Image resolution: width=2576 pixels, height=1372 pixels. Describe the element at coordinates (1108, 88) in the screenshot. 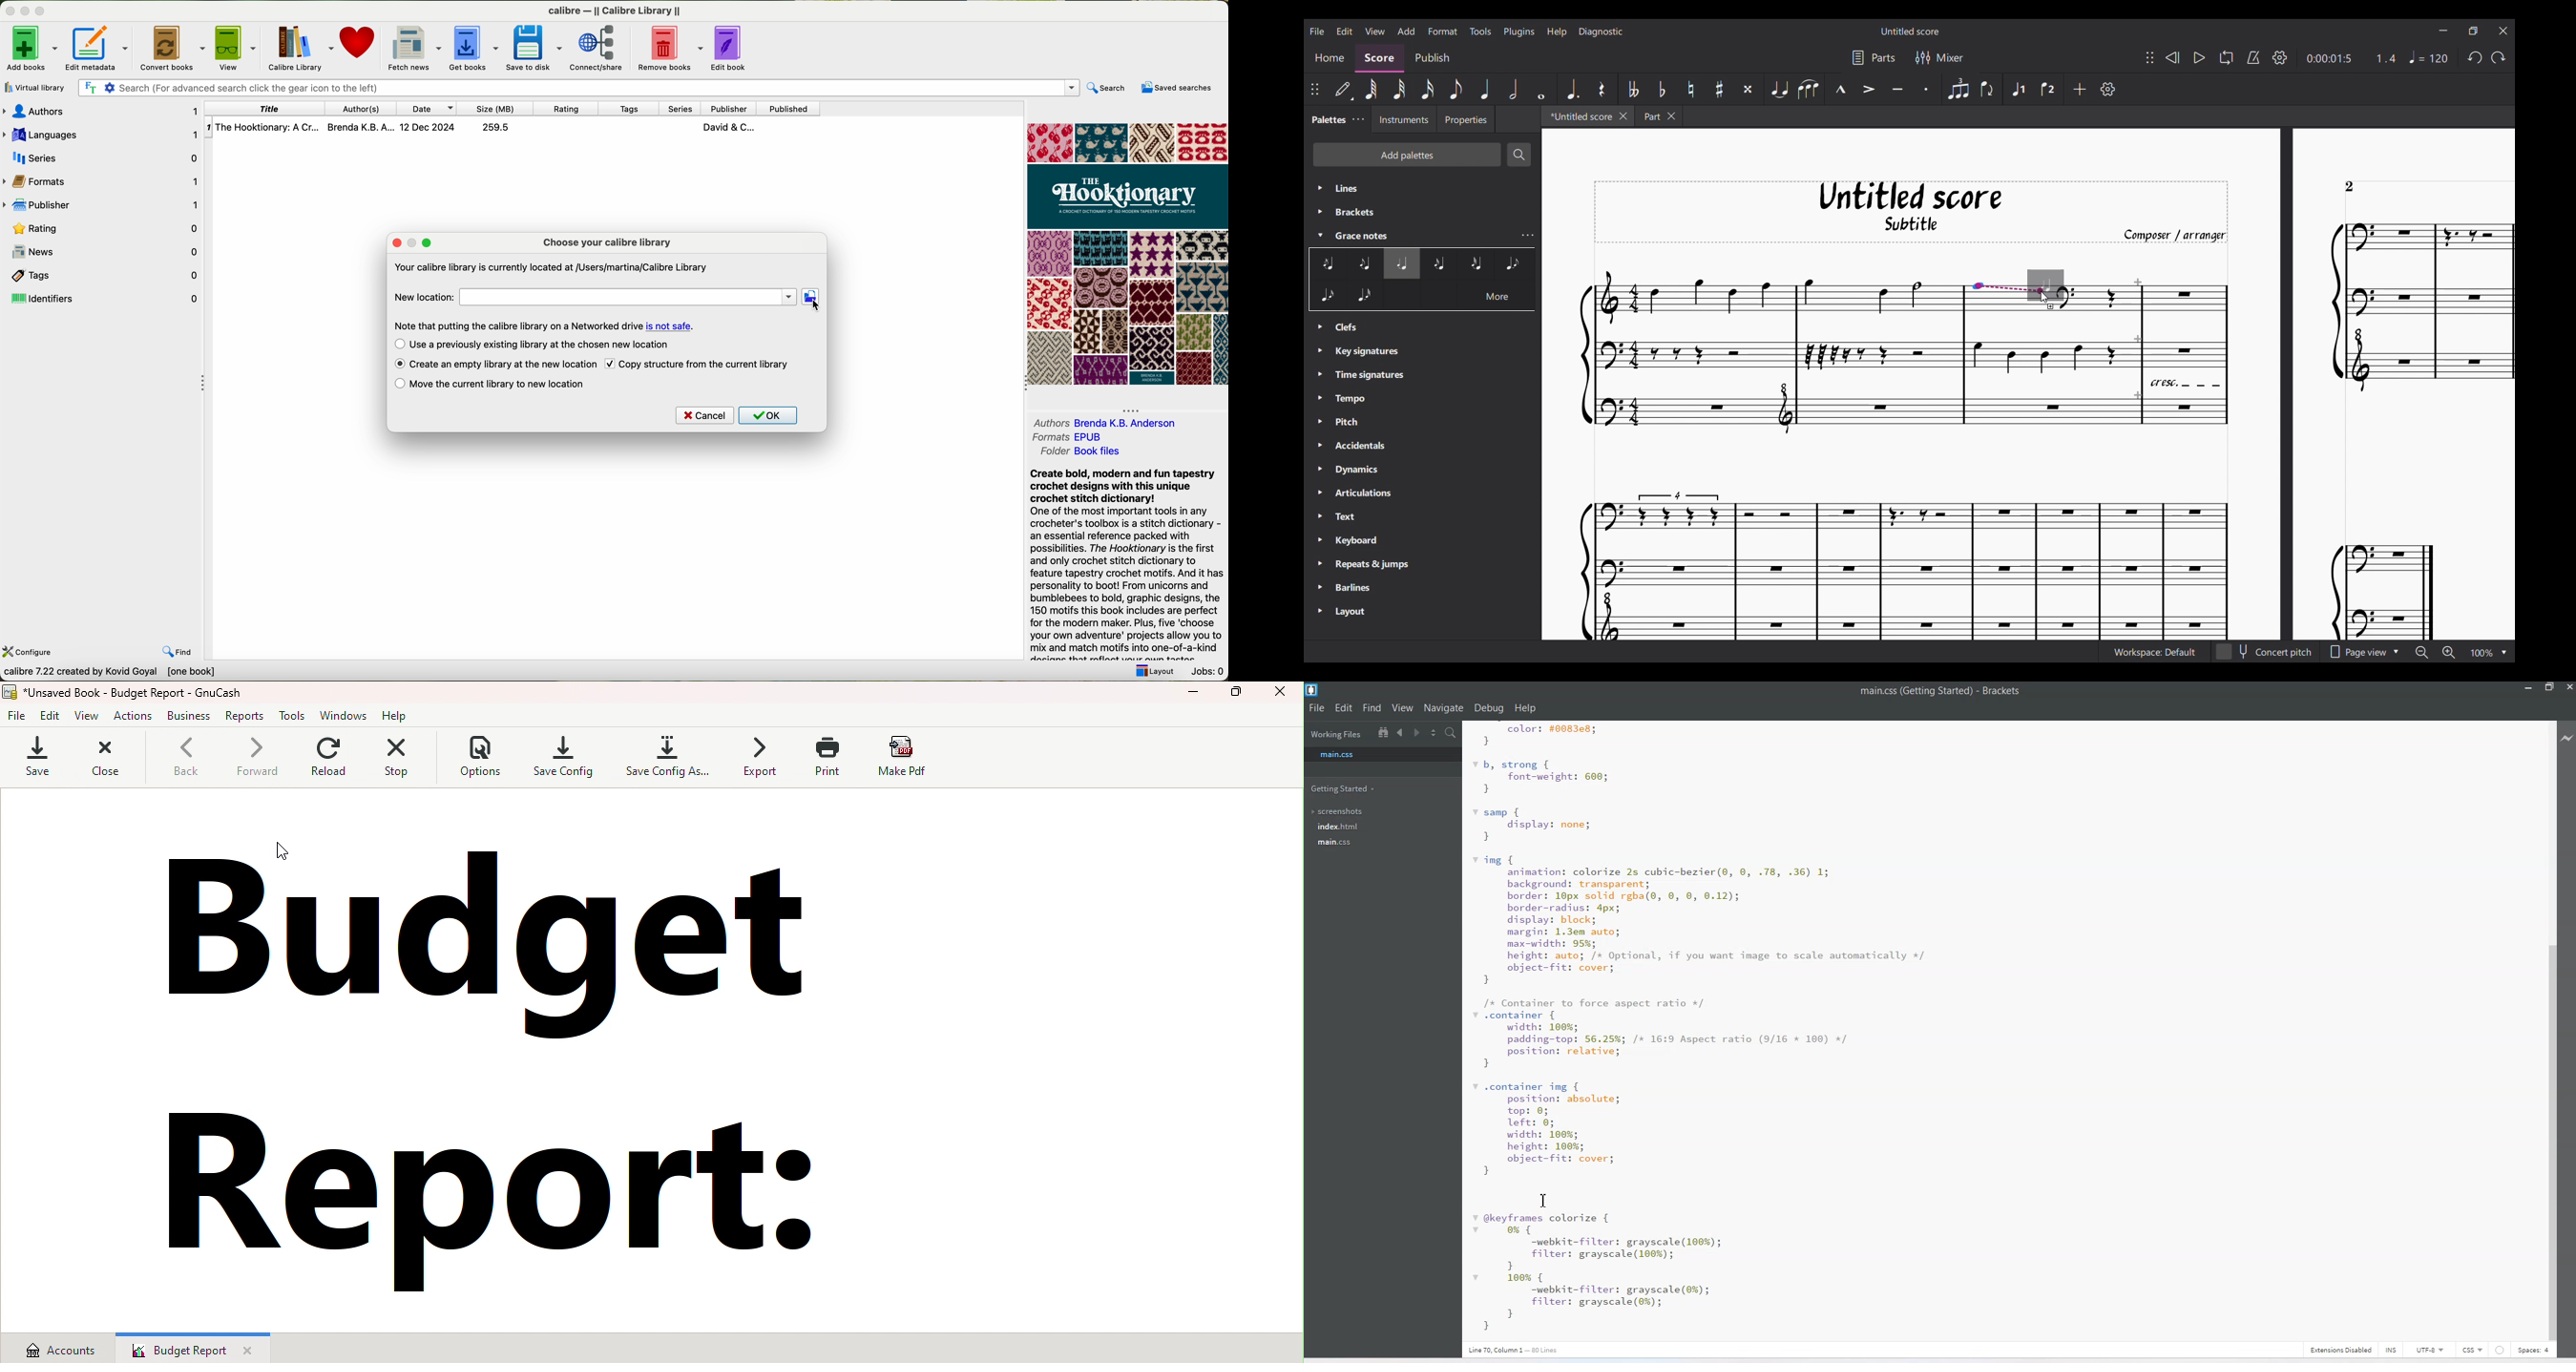

I see `search` at that location.